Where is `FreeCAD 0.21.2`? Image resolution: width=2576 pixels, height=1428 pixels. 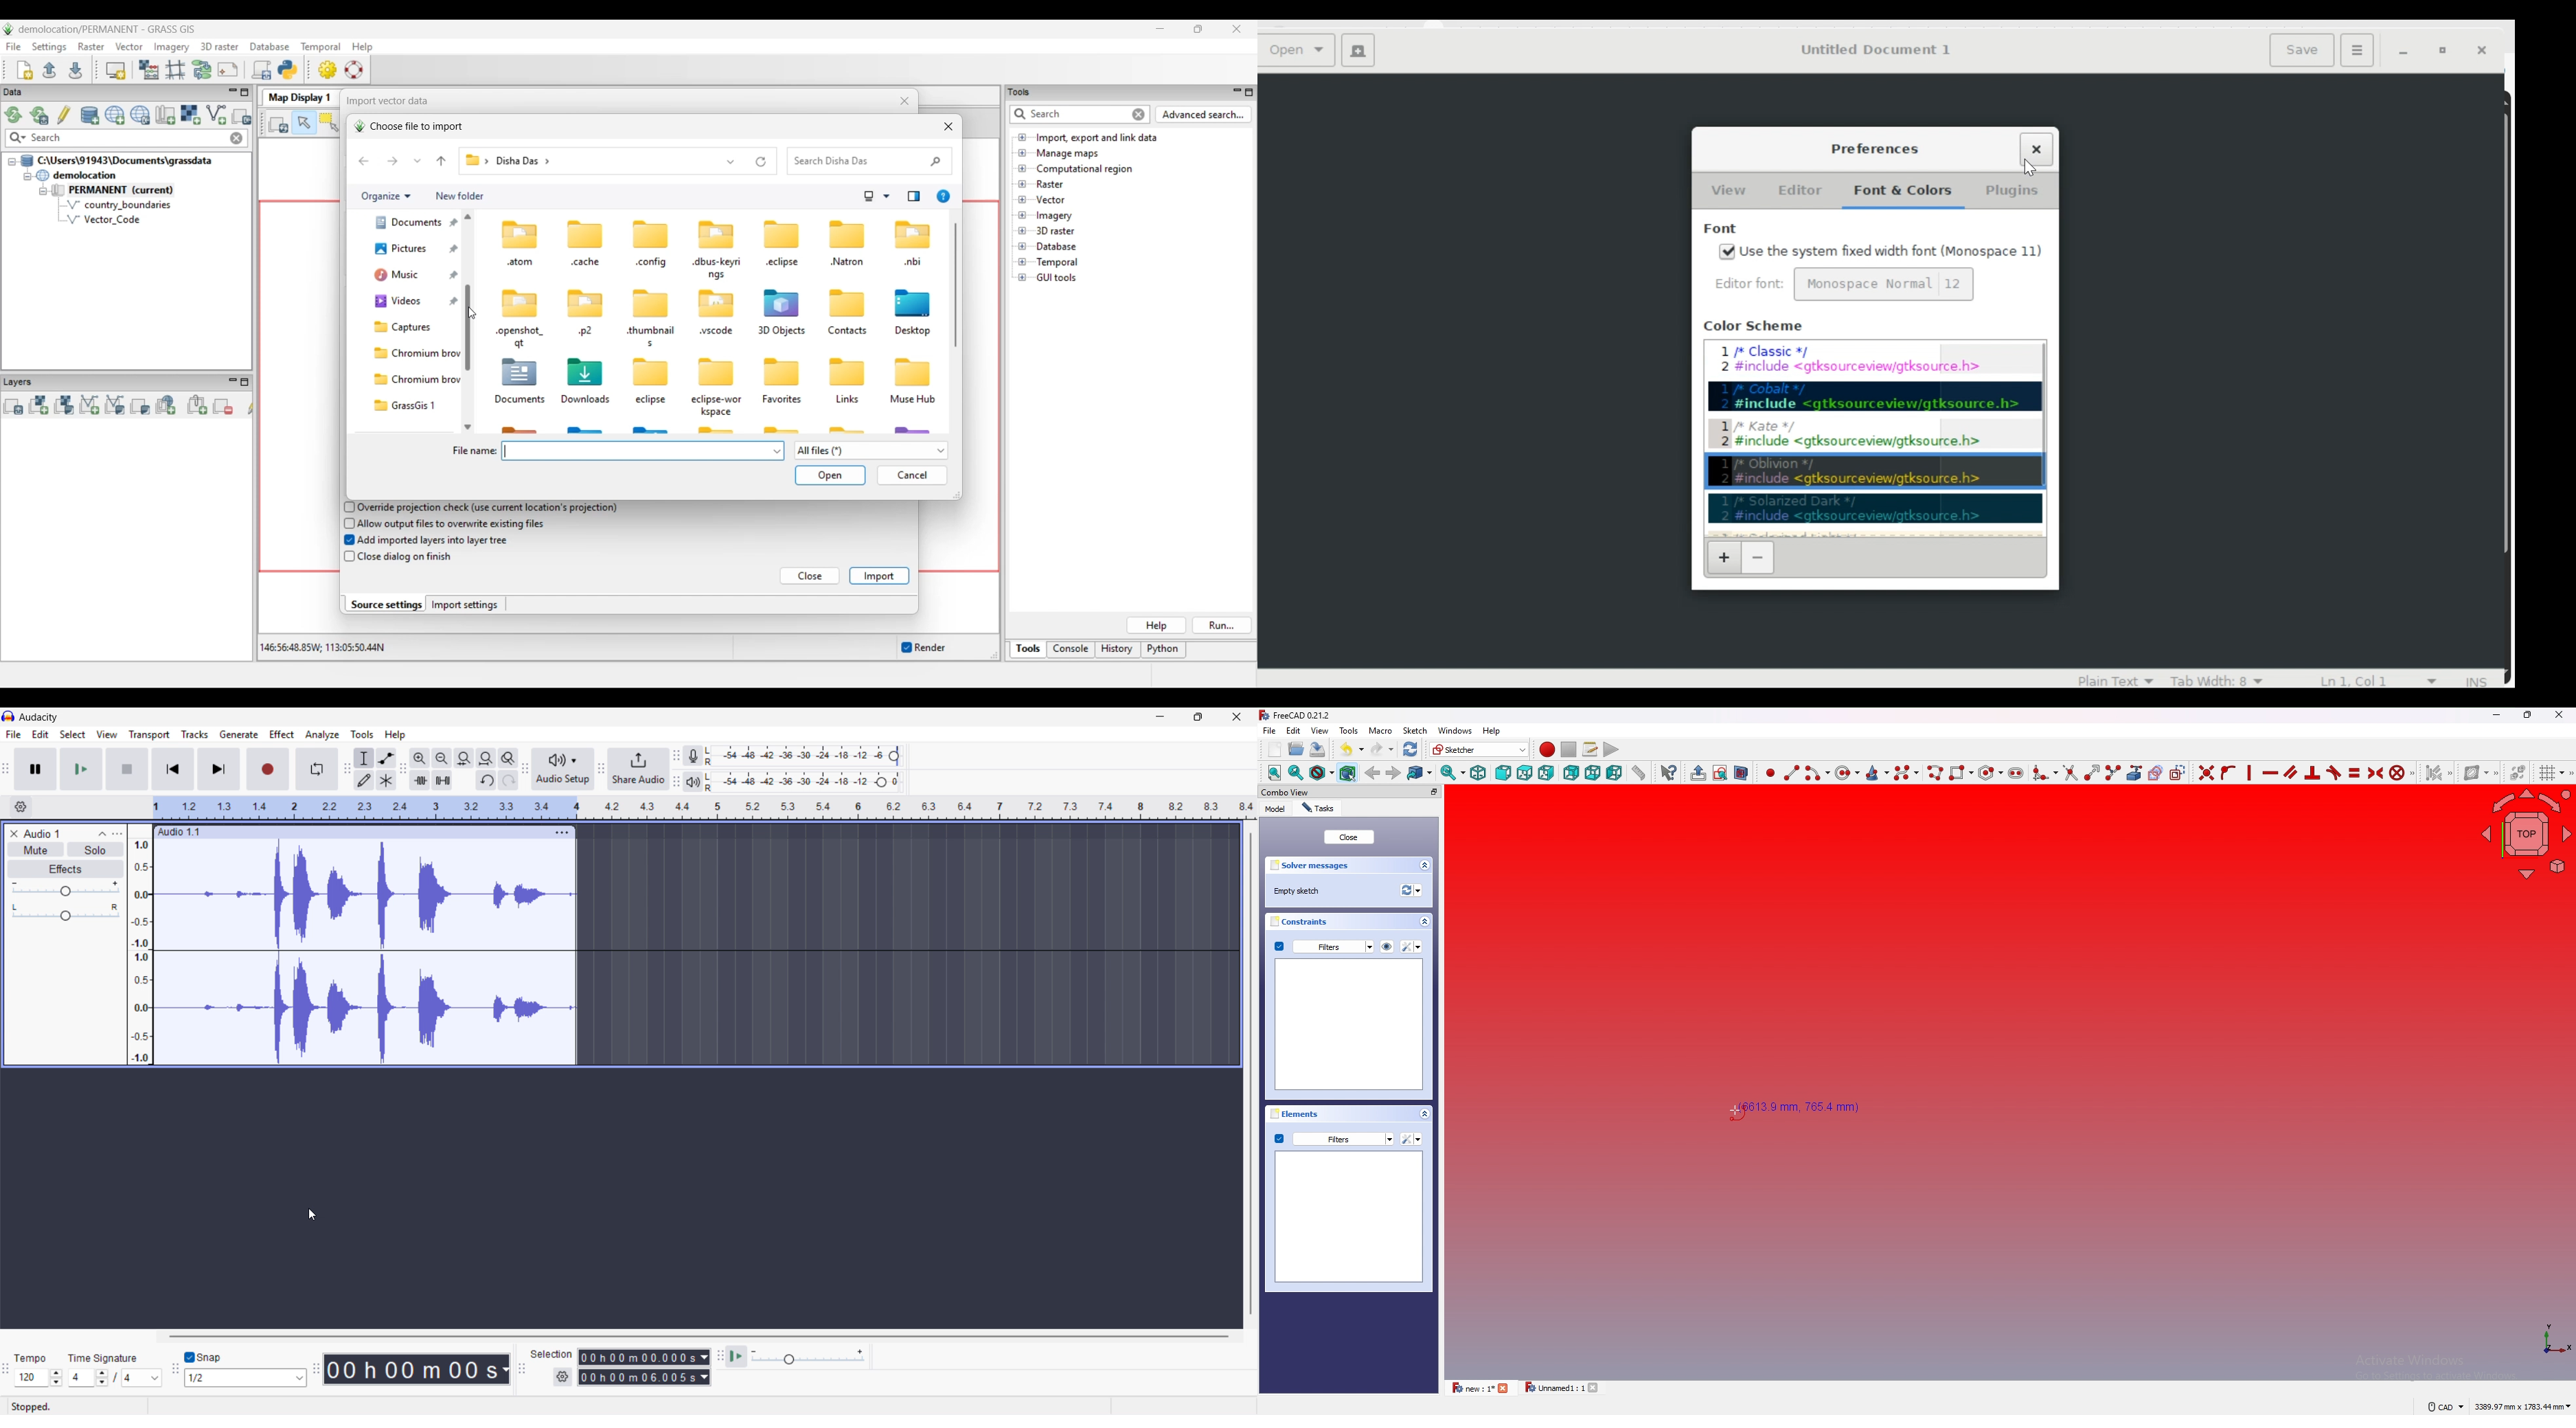
FreeCAD 0.21.2 is located at coordinates (1297, 715).